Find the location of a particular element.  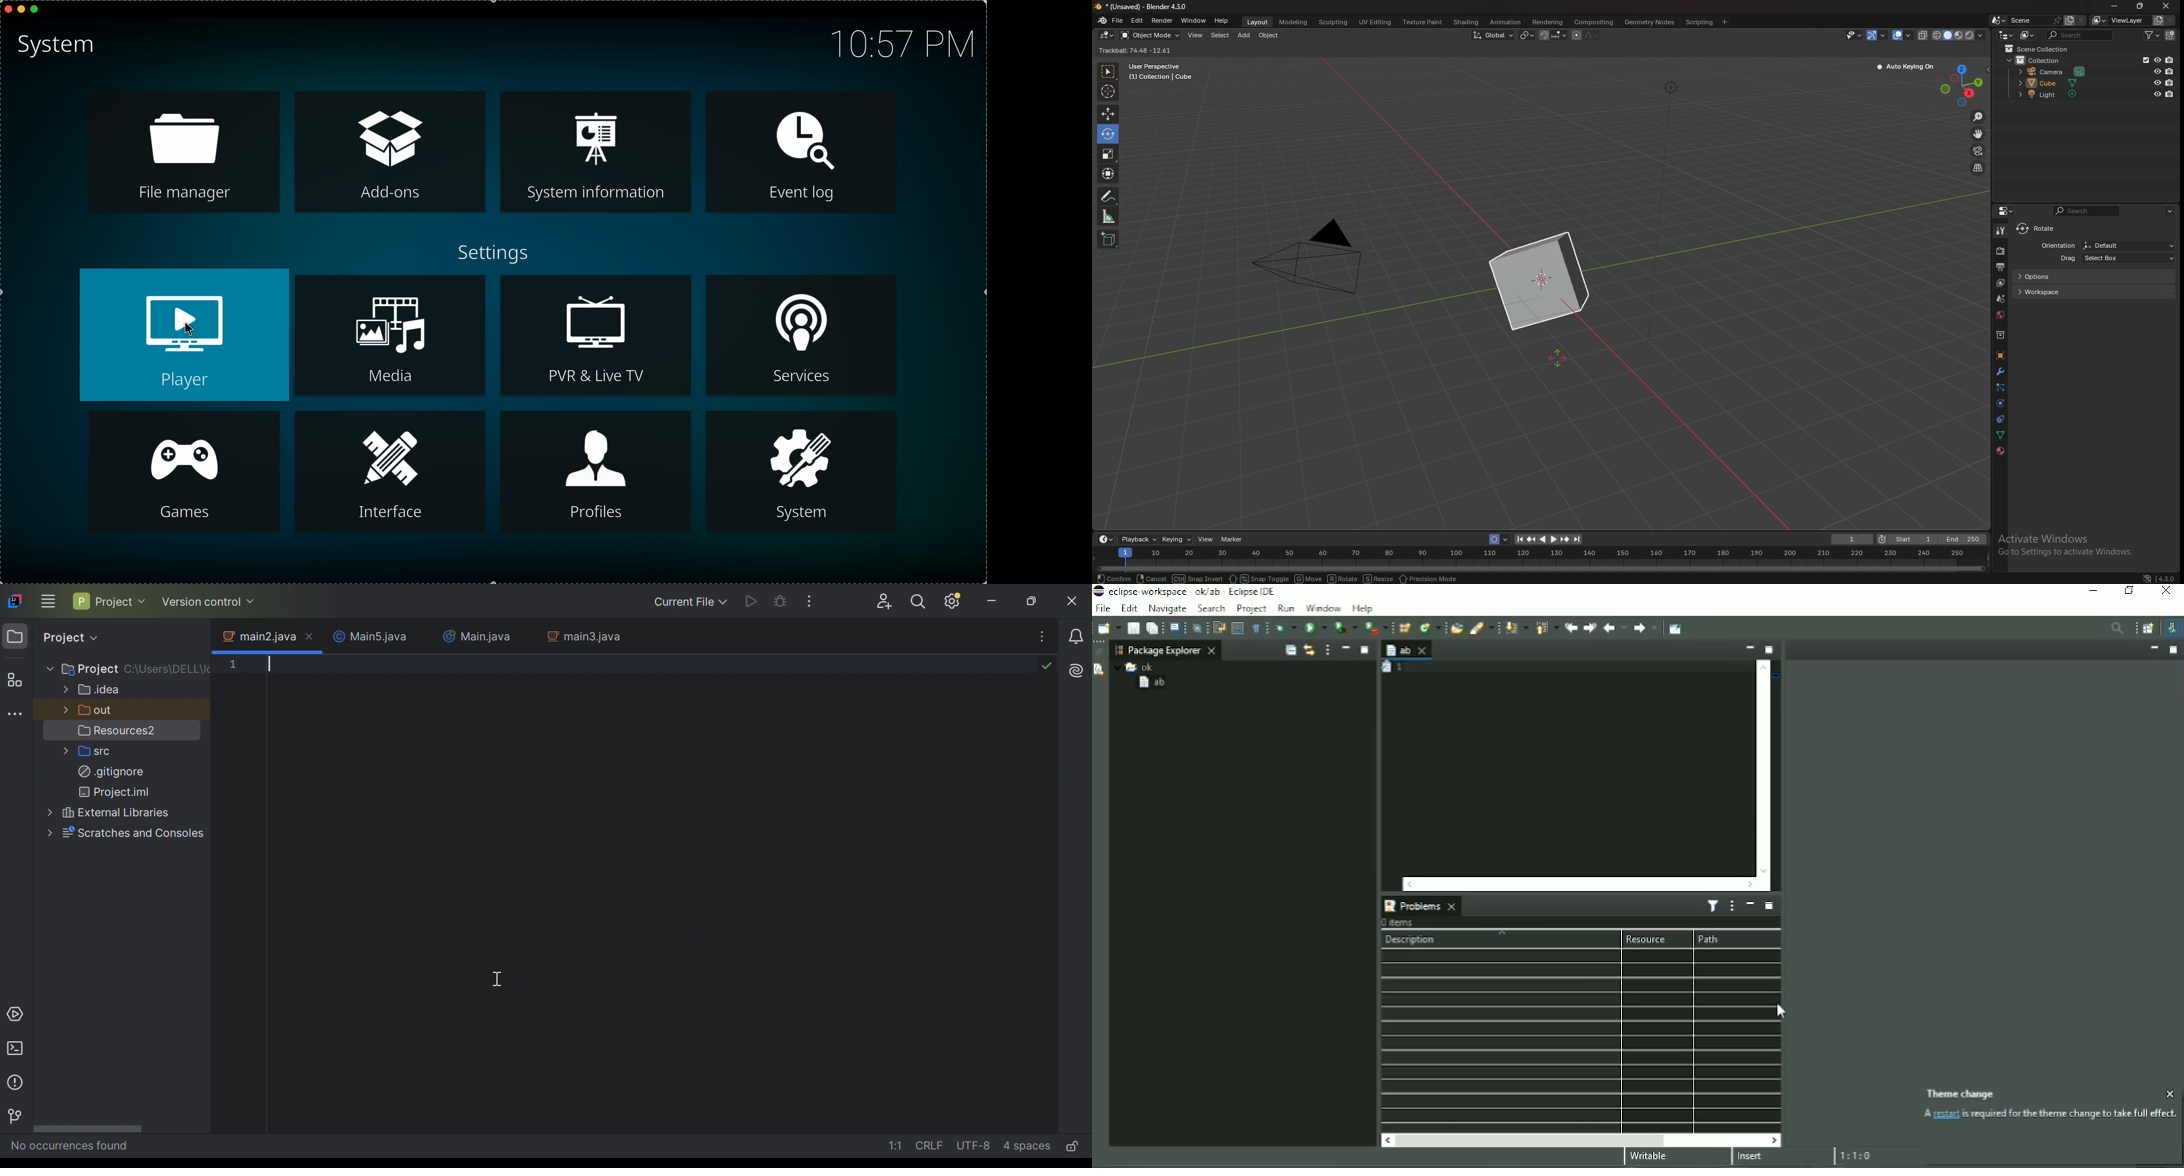

compositing is located at coordinates (1595, 22).